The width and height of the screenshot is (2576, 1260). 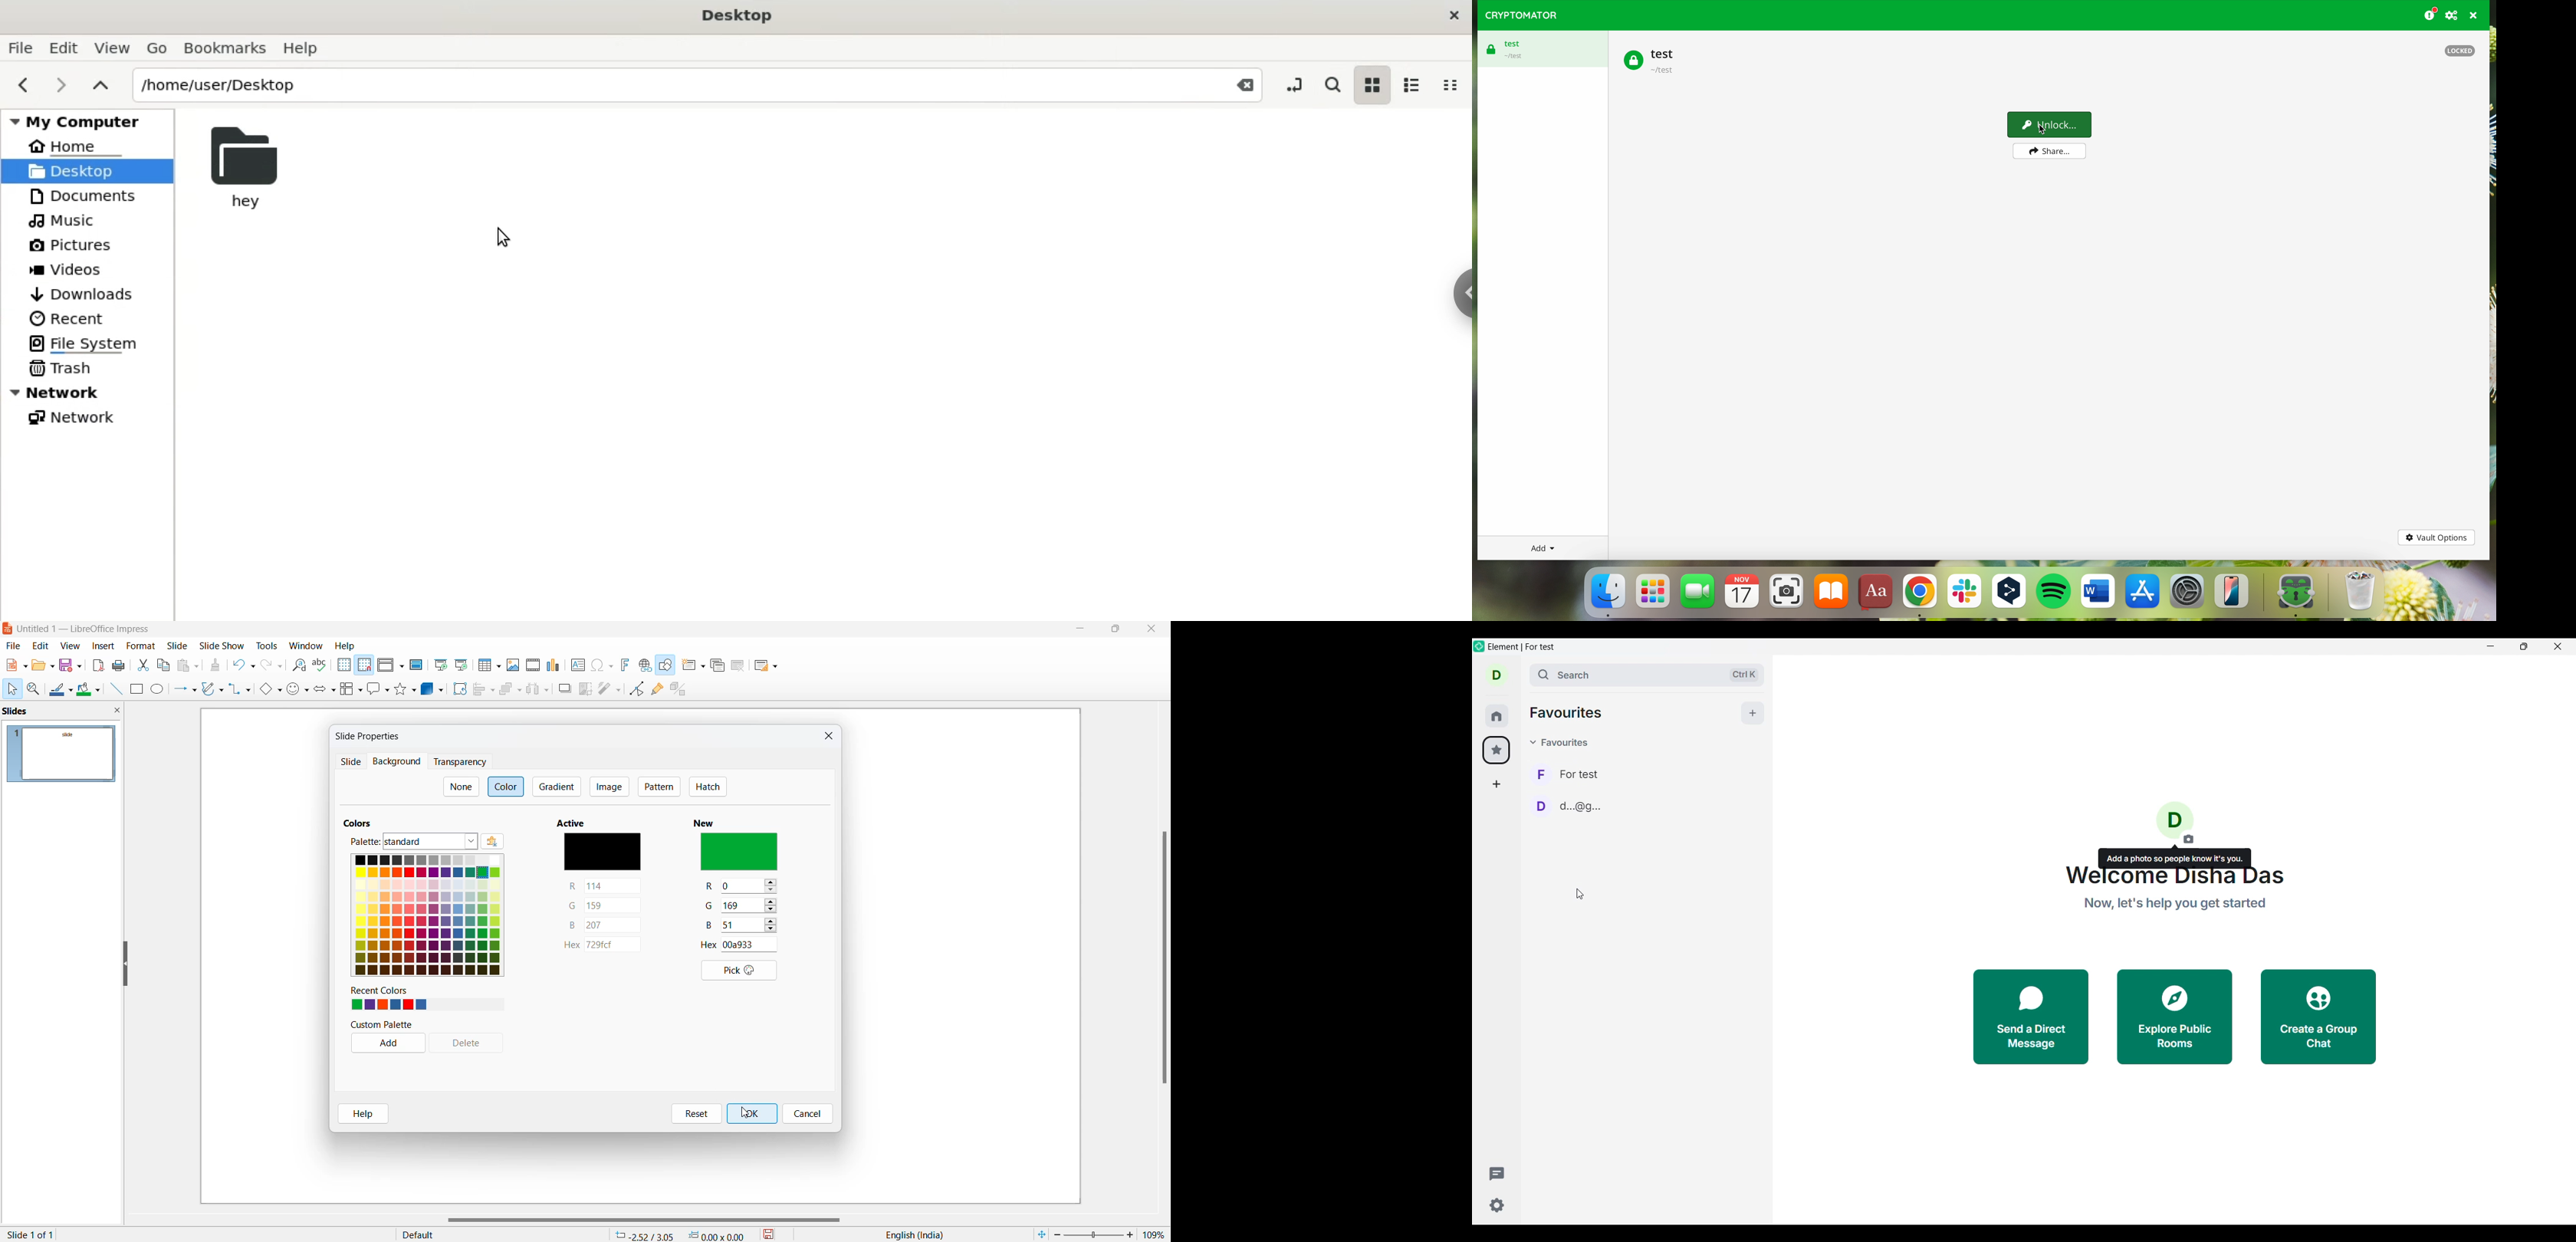 What do you see at coordinates (383, 1025) in the screenshot?
I see `custom palette heading` at bounding box center [383, 1025].